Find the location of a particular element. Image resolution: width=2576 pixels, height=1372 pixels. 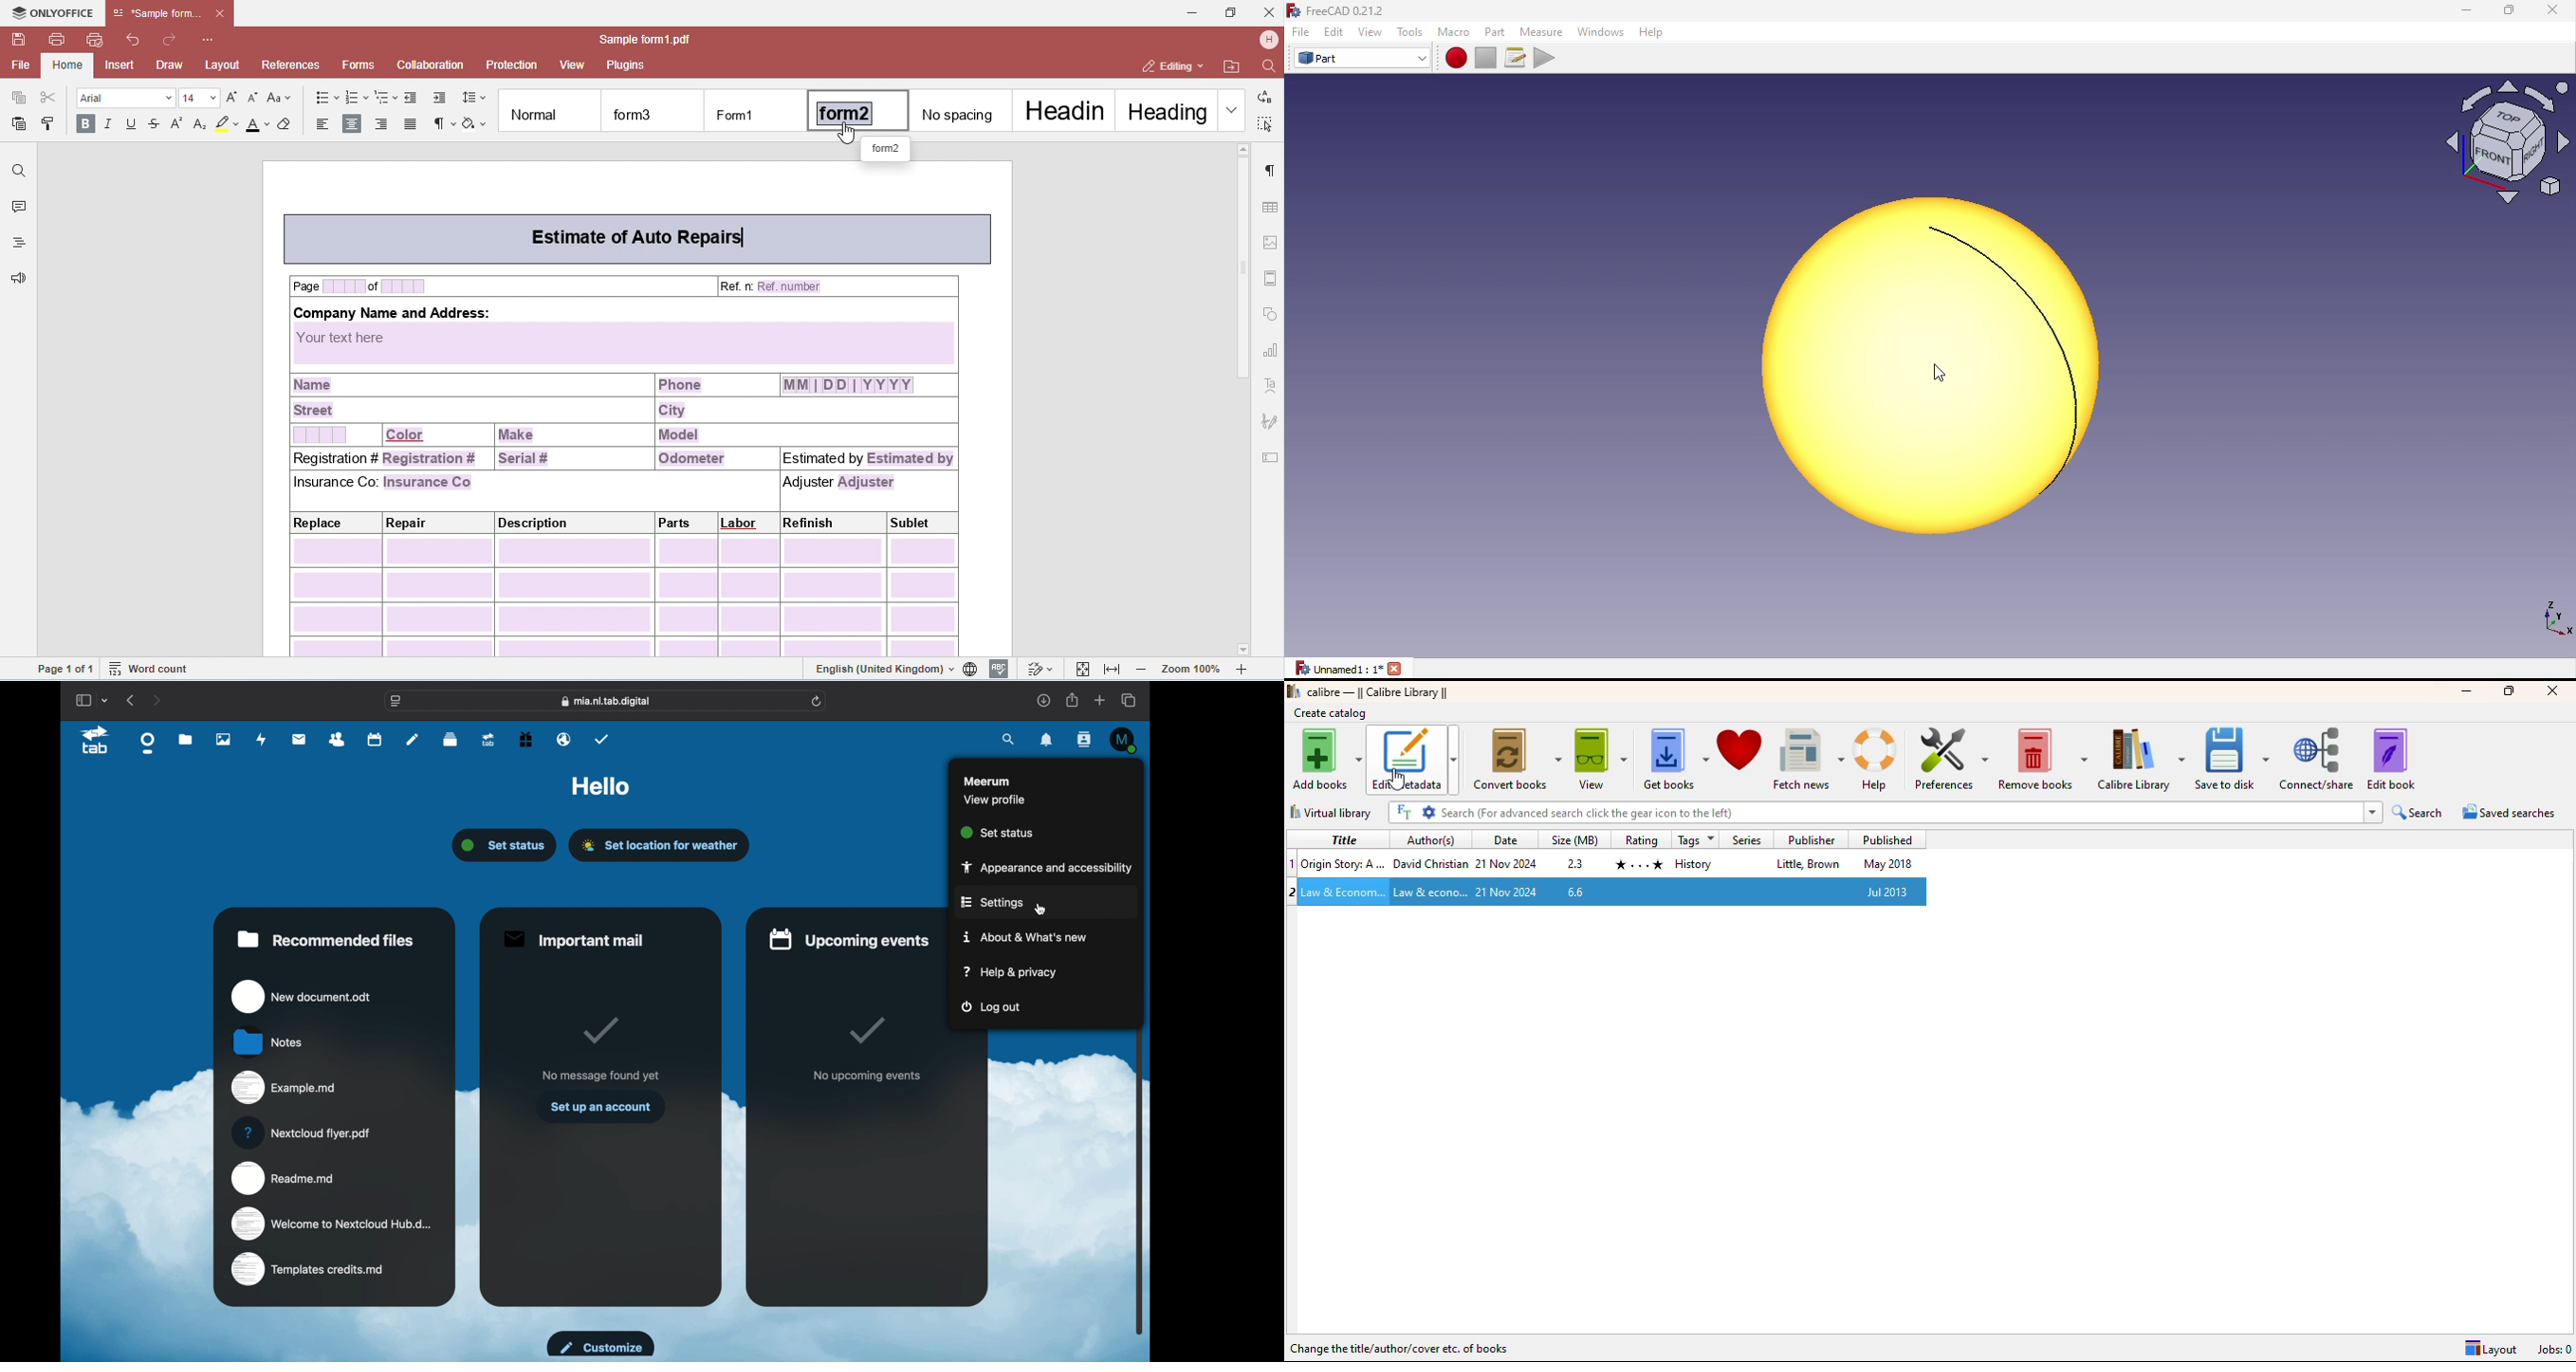

publisher is located at coordinates (1808, 839).